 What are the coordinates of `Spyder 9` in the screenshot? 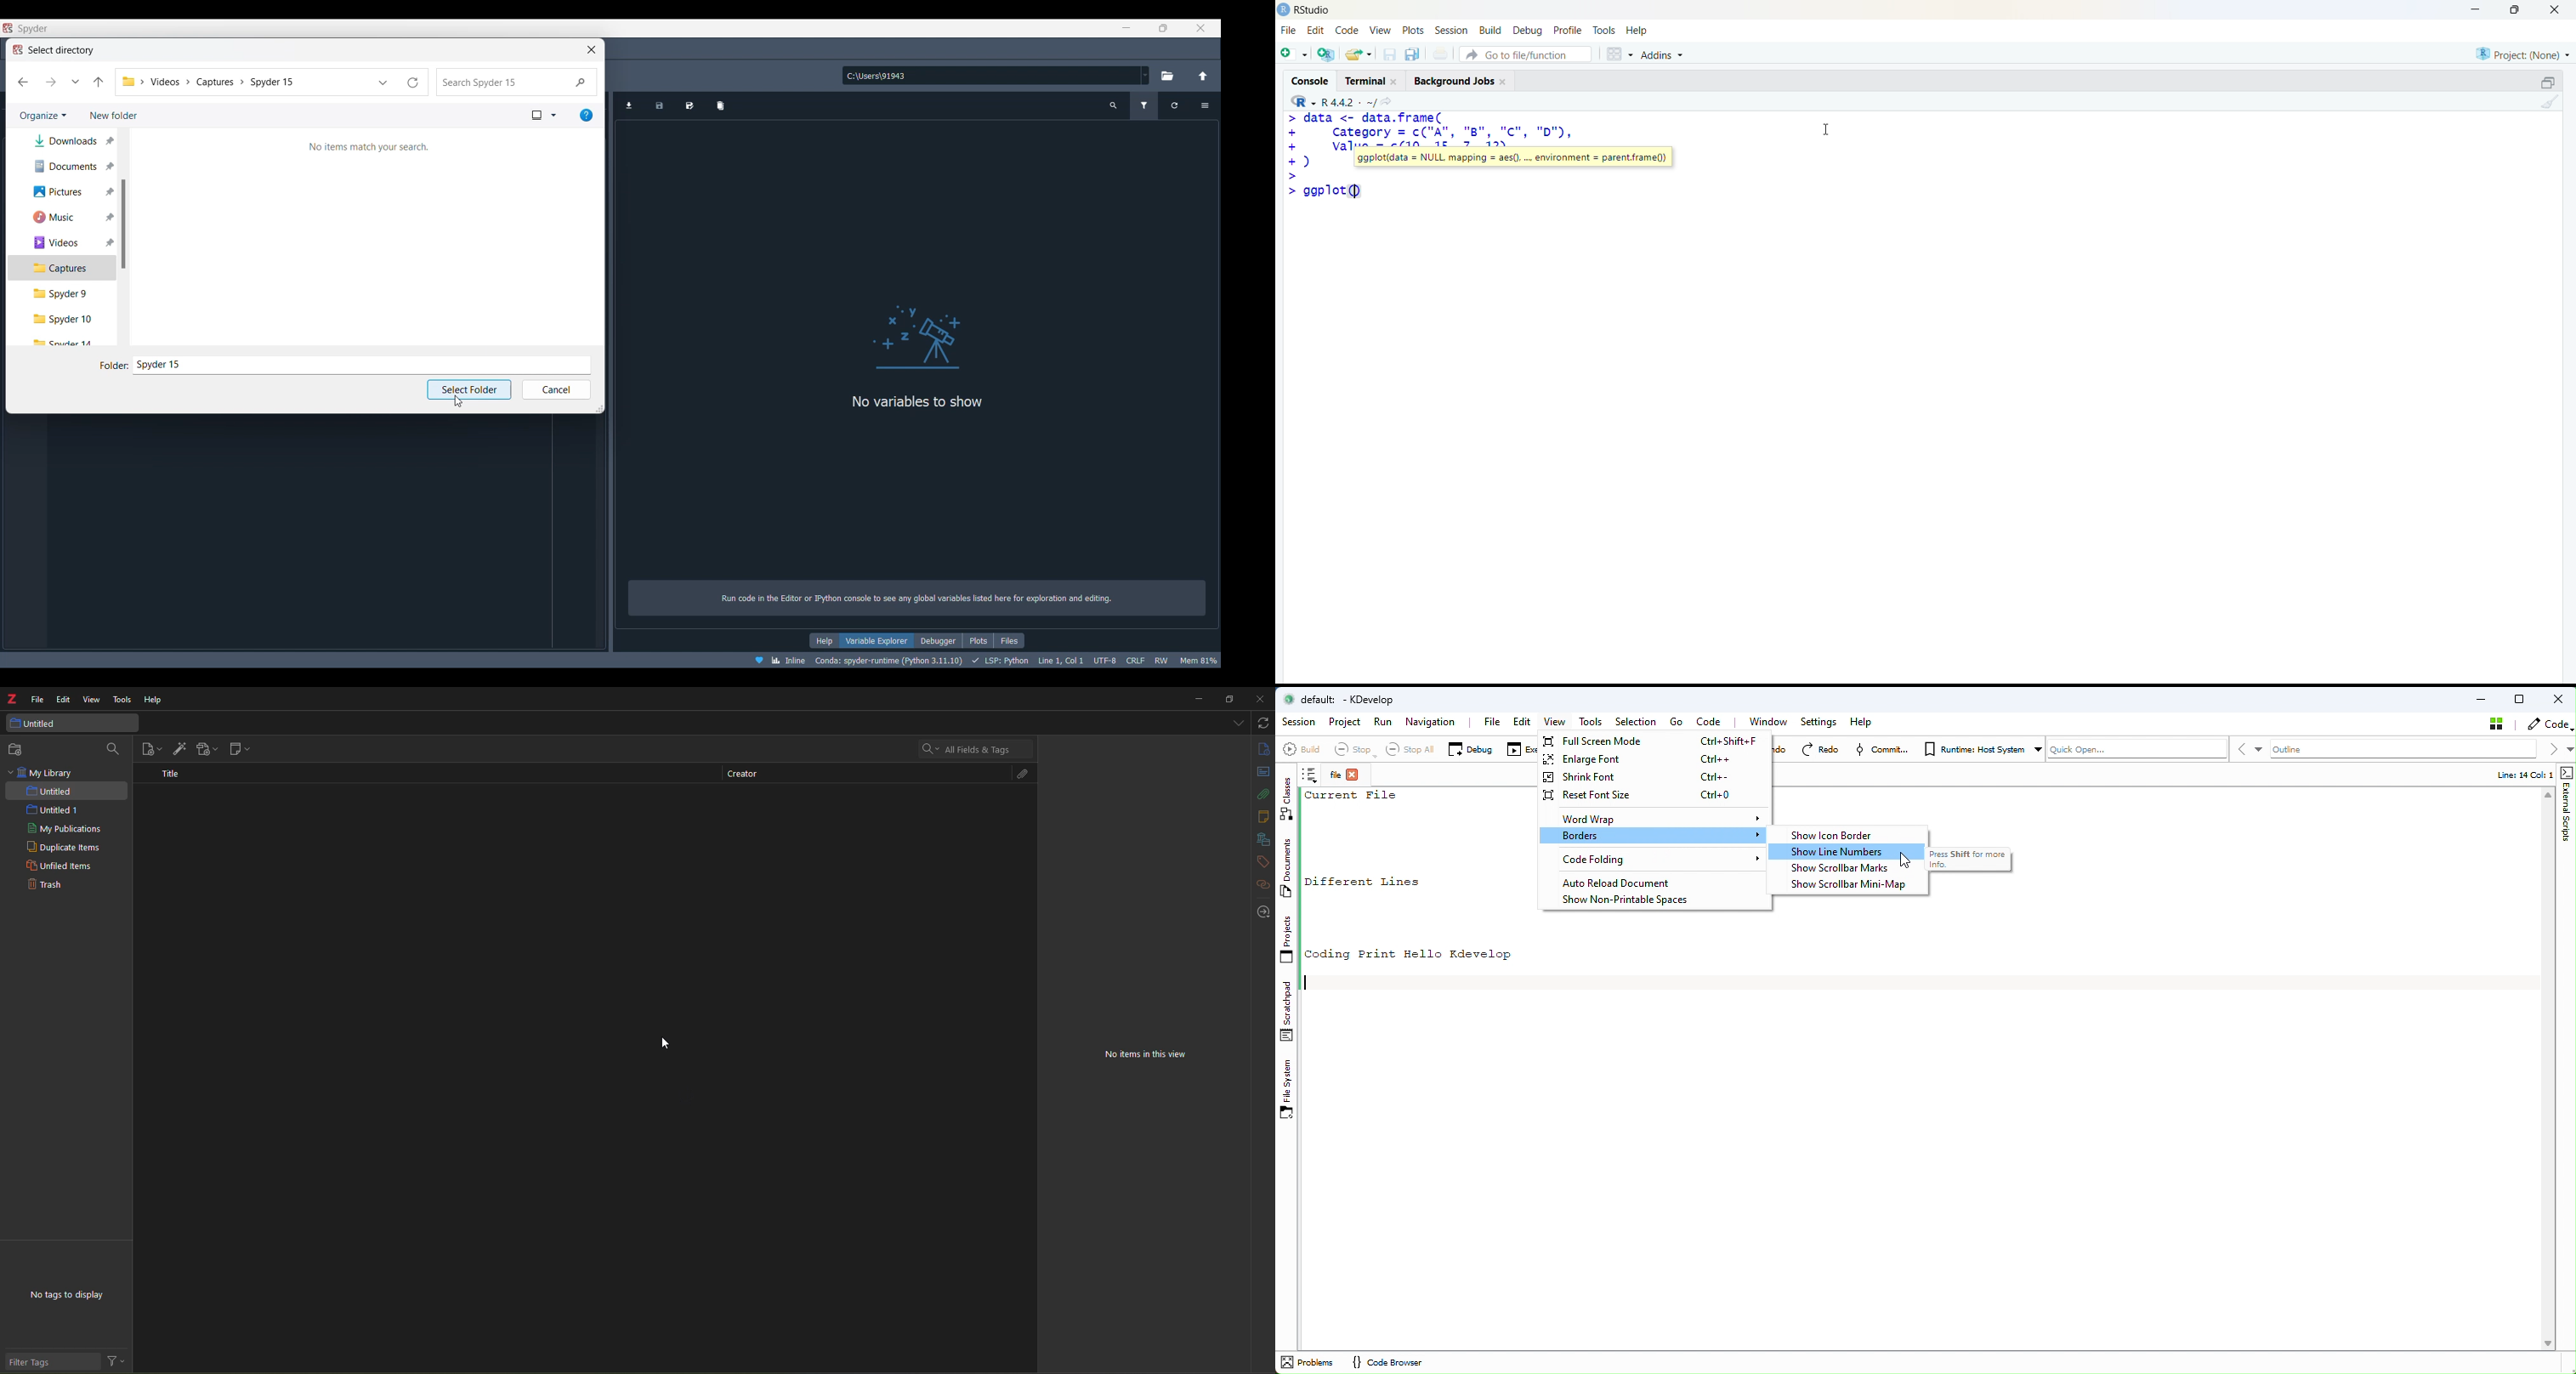 It's located at (63, 294).